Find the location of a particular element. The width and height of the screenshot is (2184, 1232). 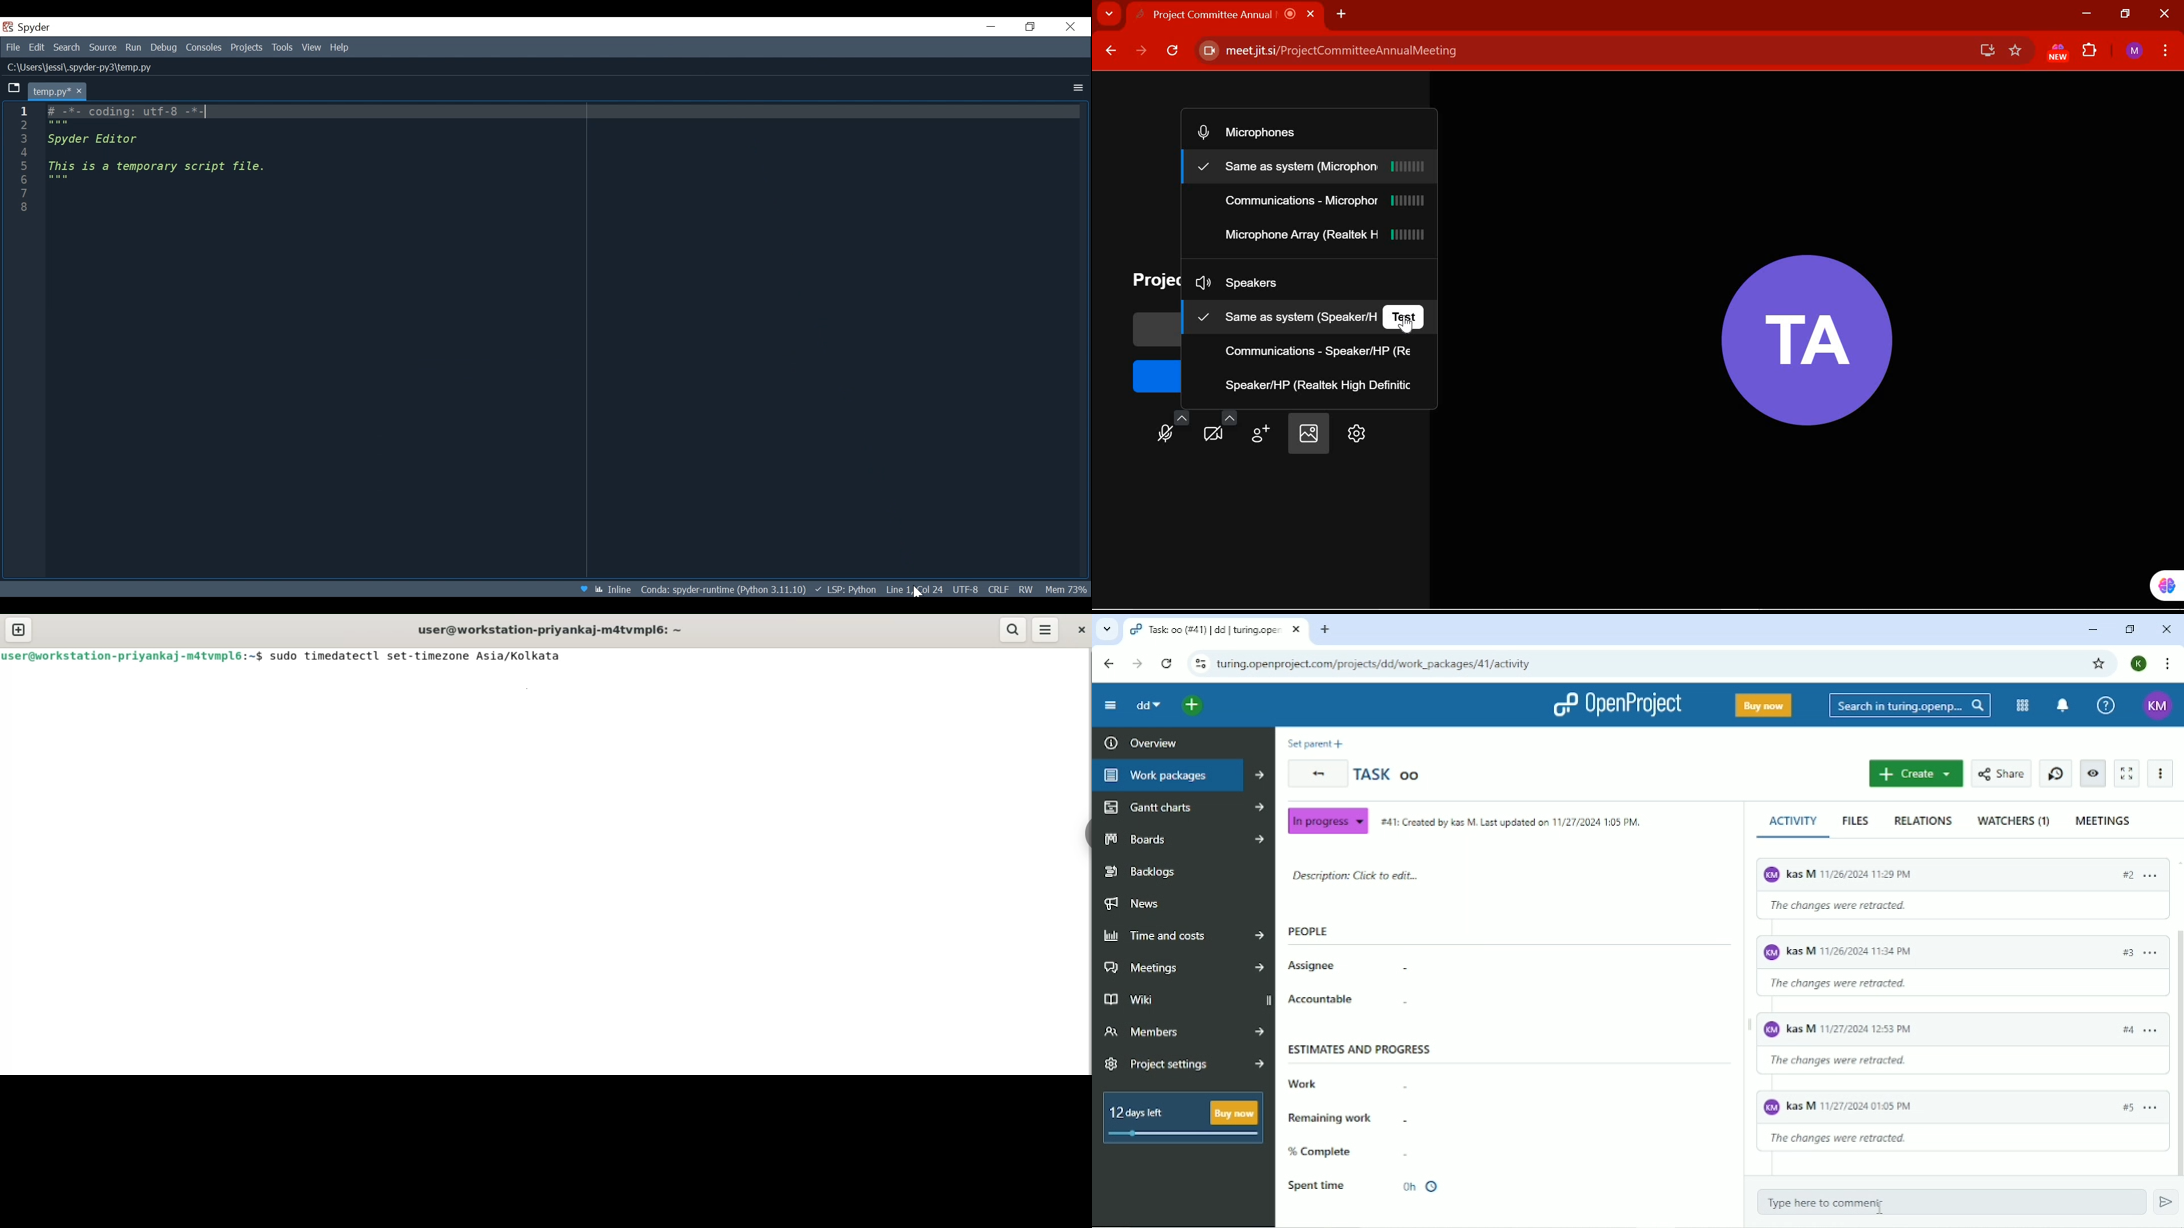

Help is located at coordinates (342, 48).